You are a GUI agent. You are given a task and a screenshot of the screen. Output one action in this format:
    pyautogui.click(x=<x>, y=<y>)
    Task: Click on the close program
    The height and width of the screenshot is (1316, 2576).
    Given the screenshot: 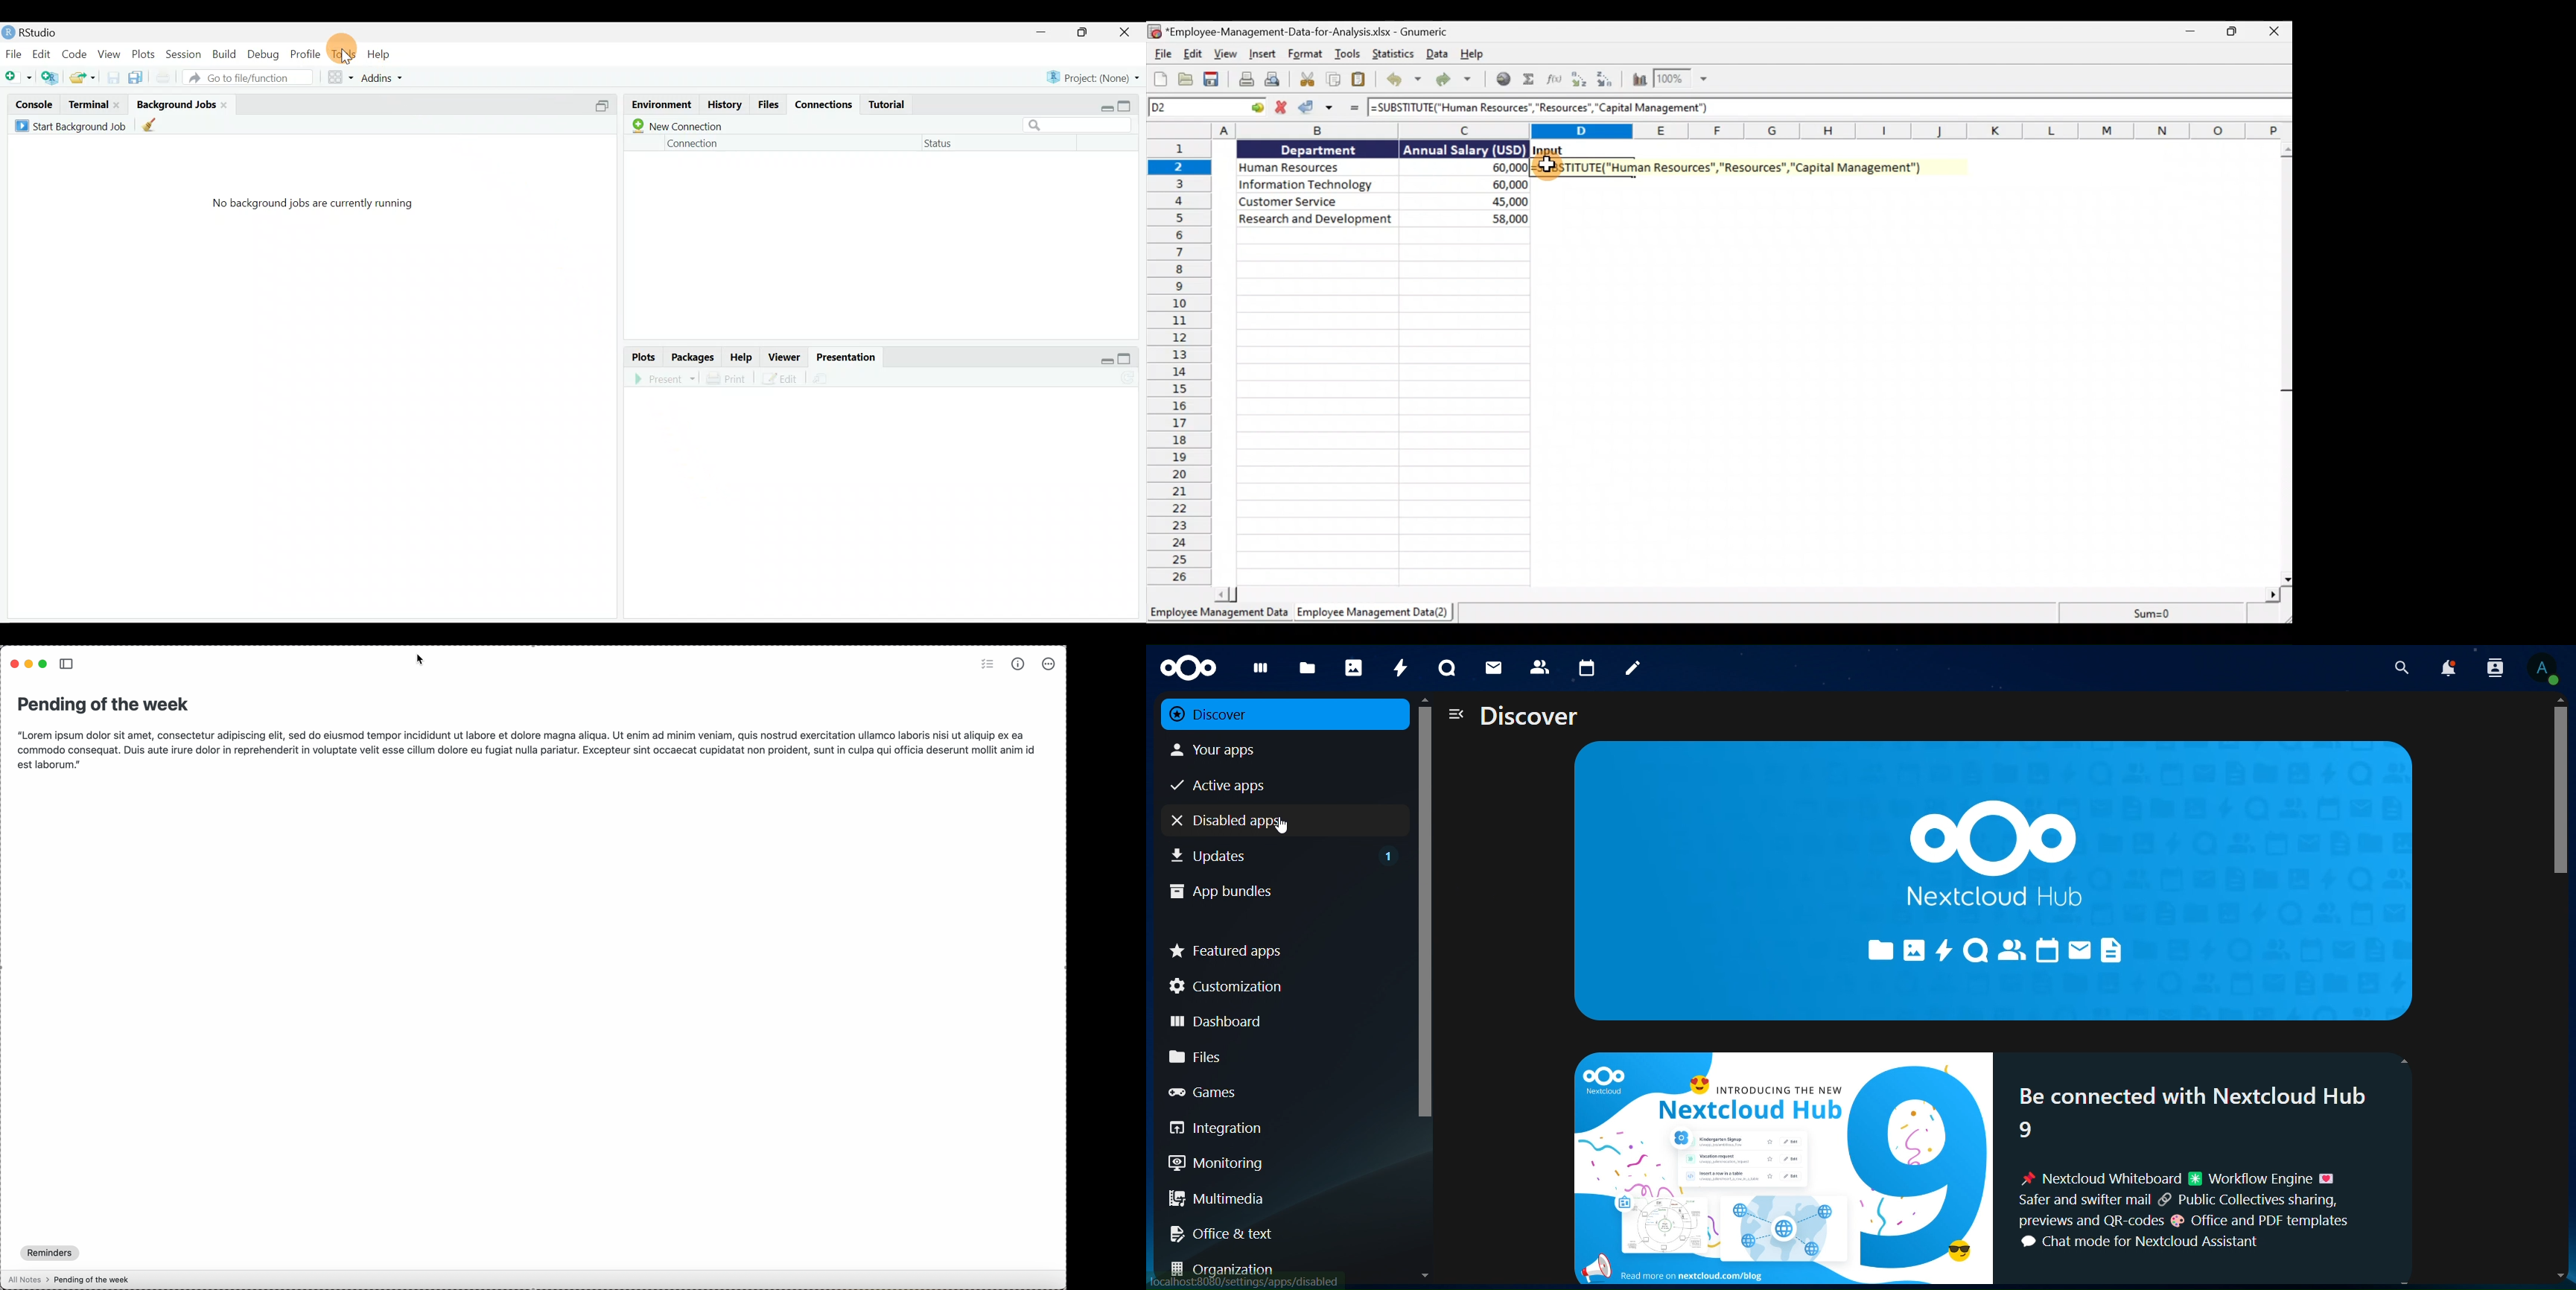 What is the action you would take?
    pyautogui.click(x=15, y=663)
    